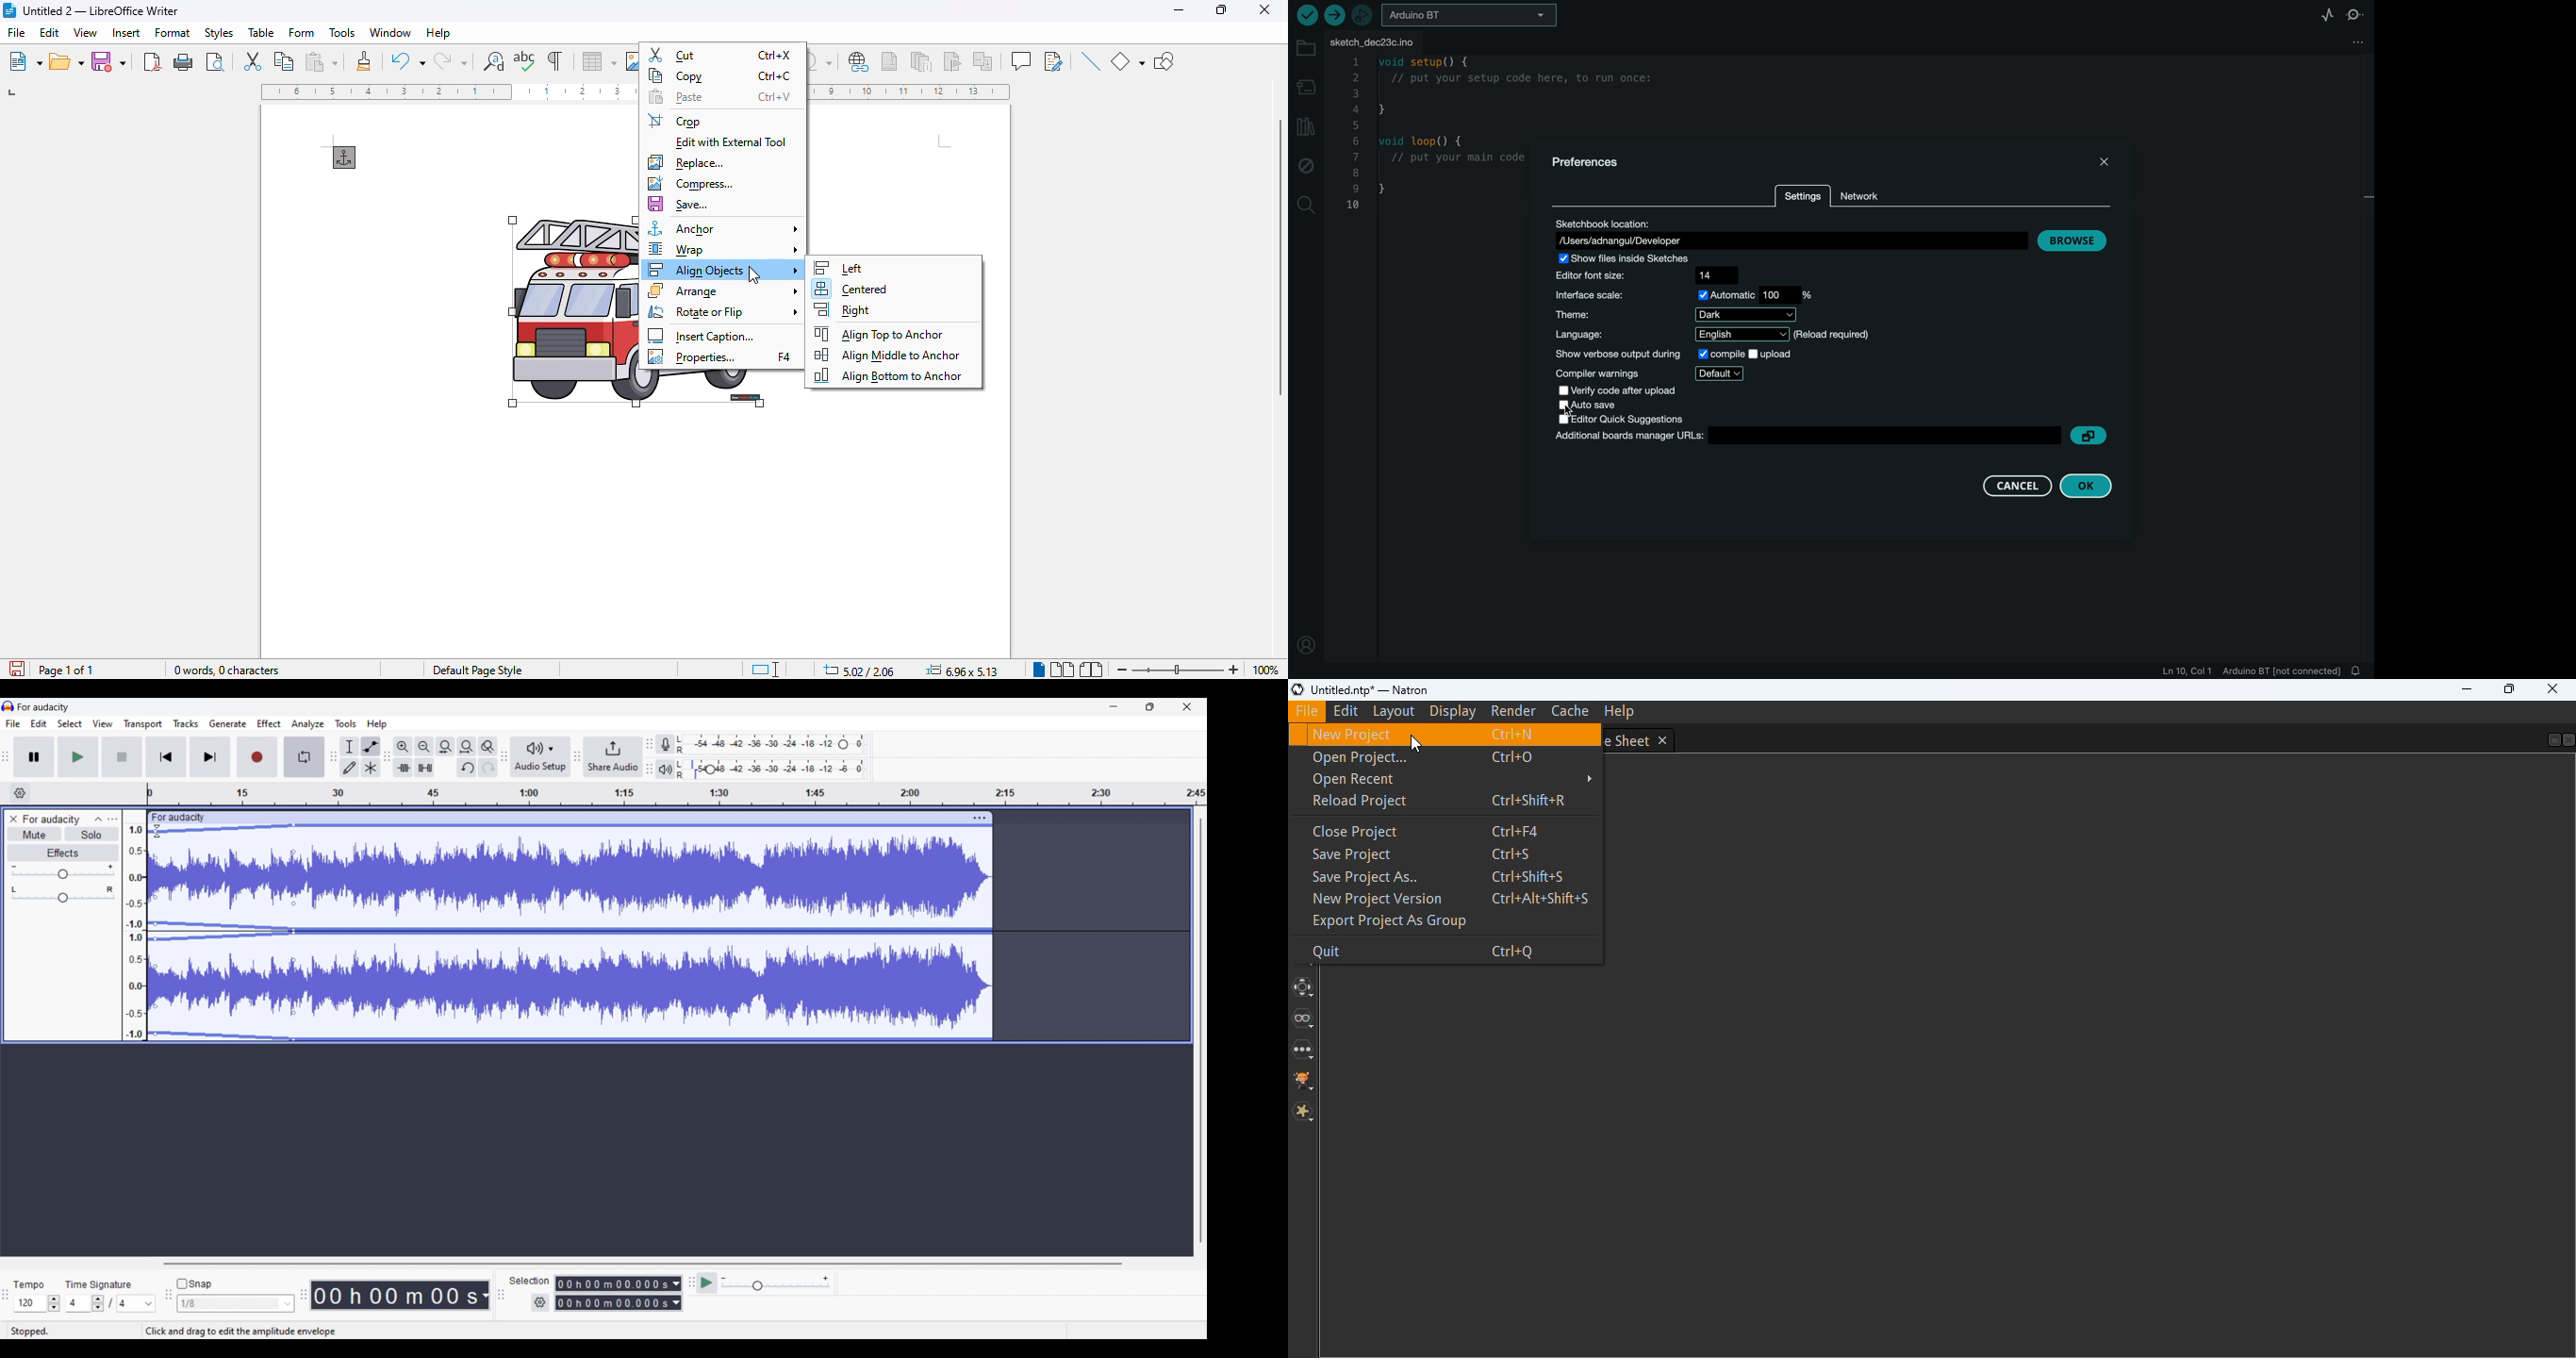  What do you see at coordinates (477, 671) in the screenshot?
I see `page style` at bounding box center [477, 671].